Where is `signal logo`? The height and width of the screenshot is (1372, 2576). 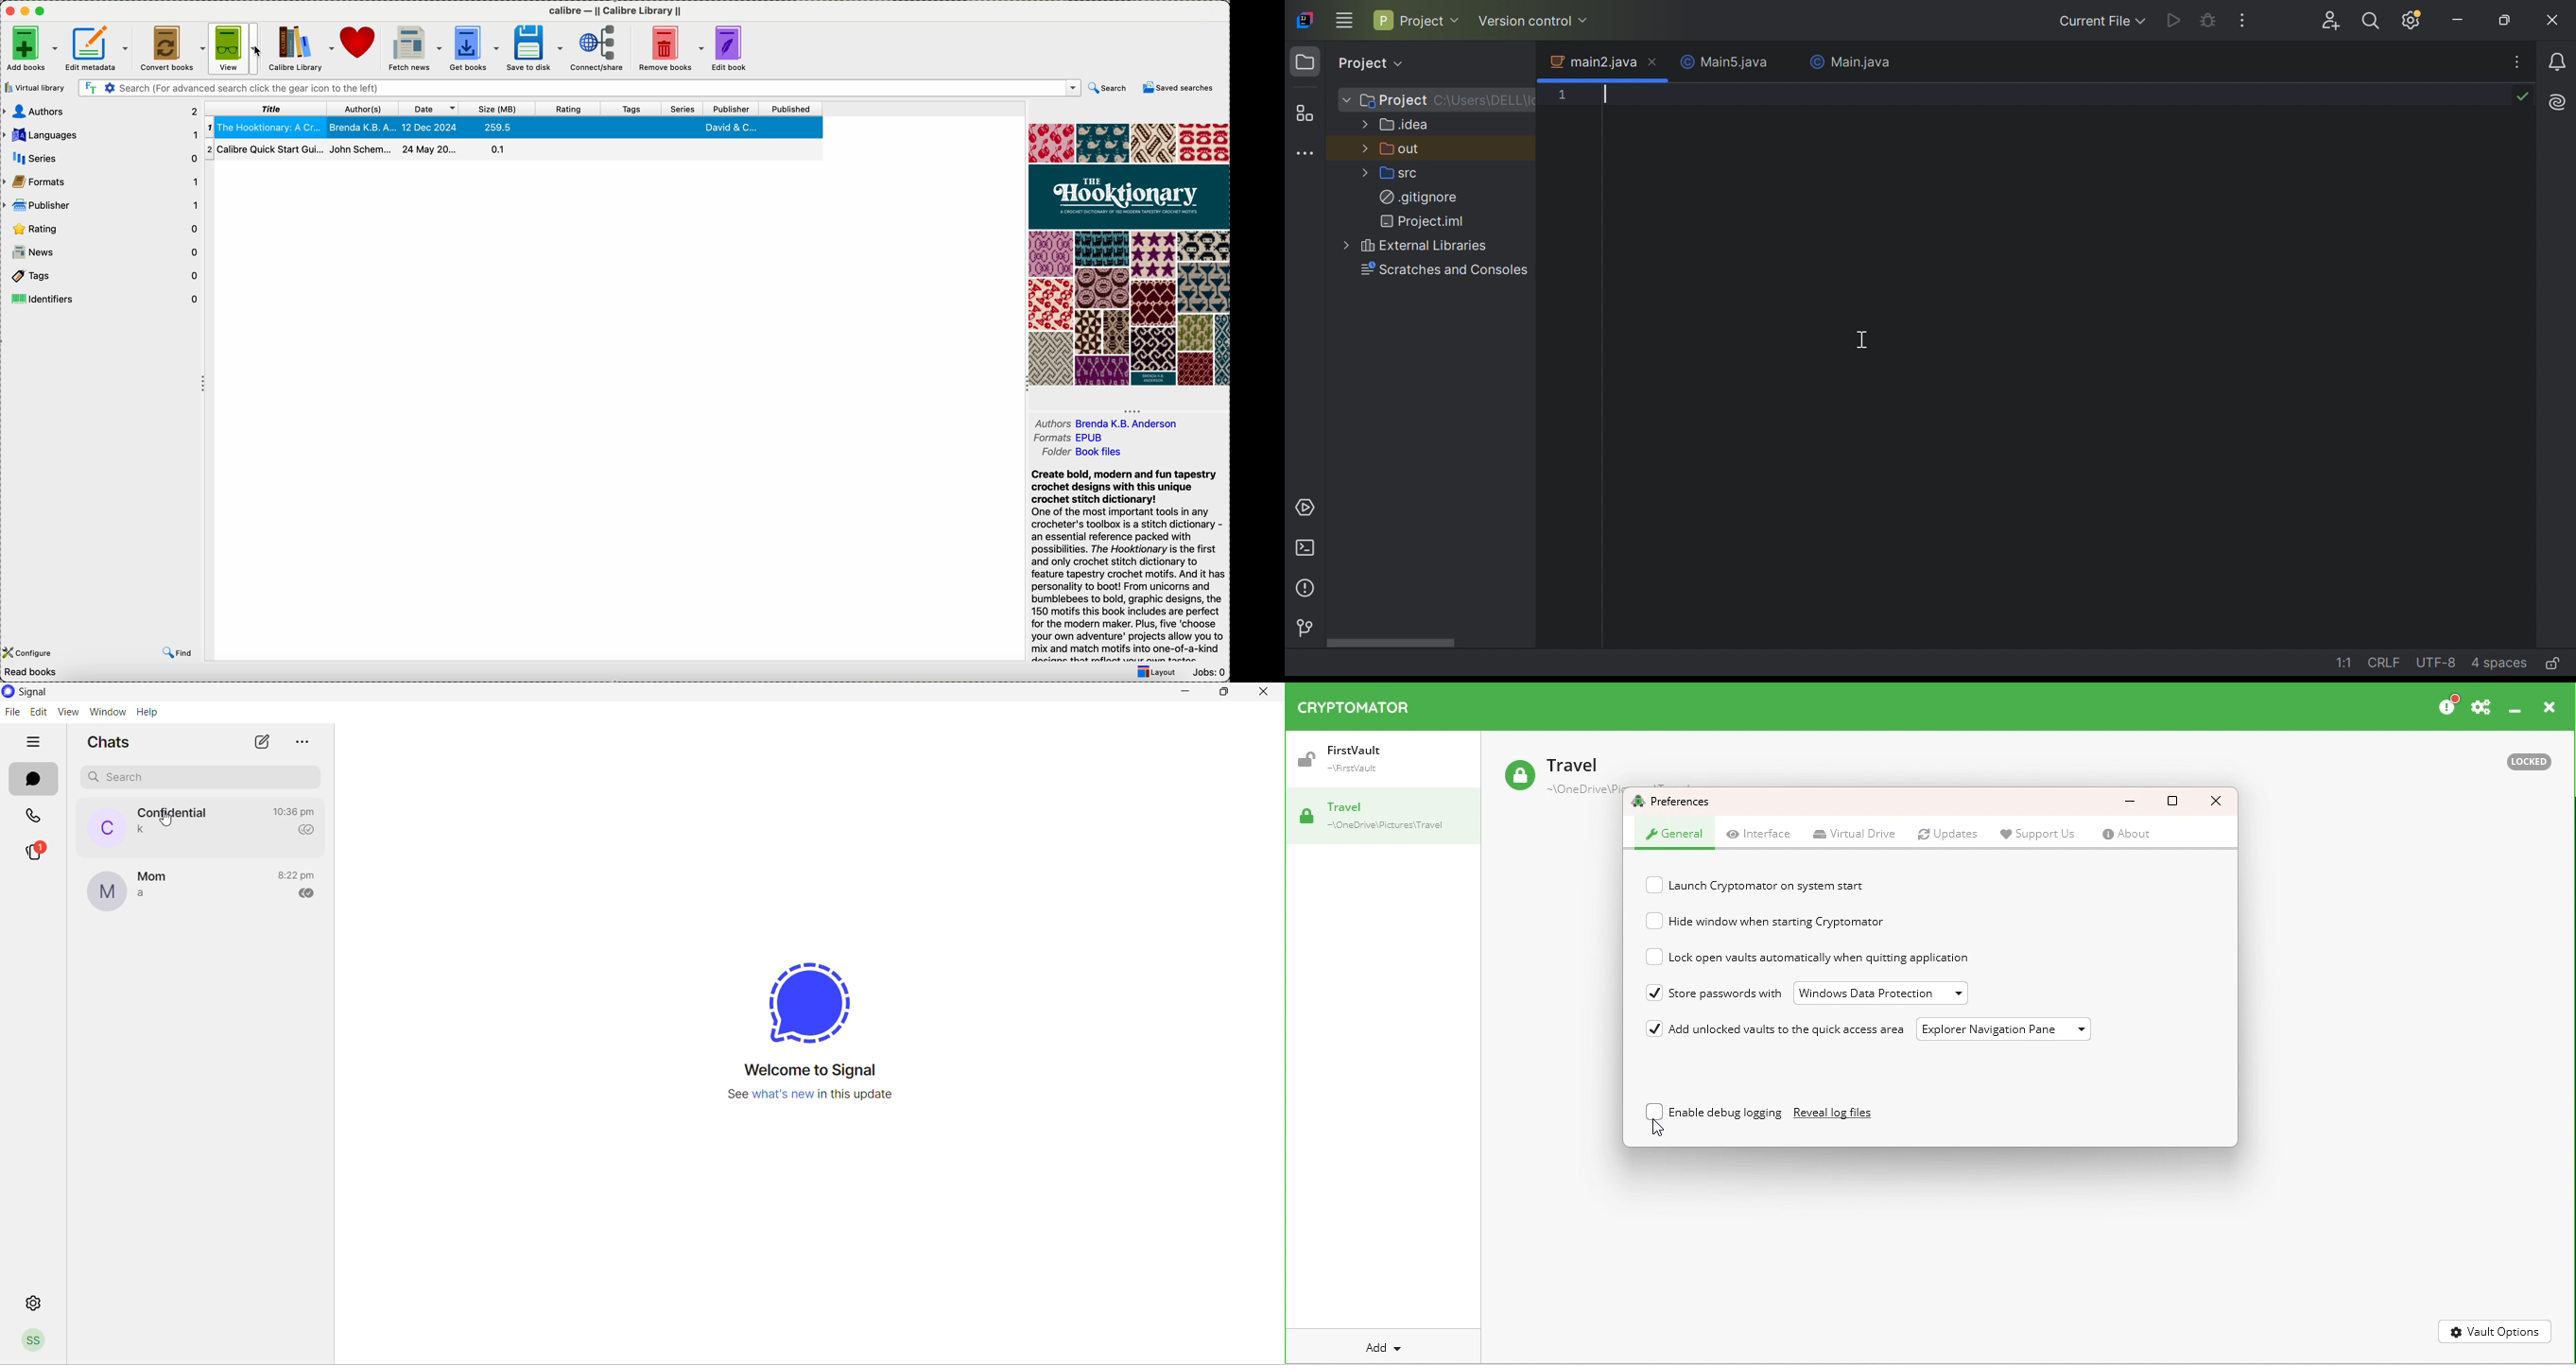 signal logo is located at coordinates (801, 992).